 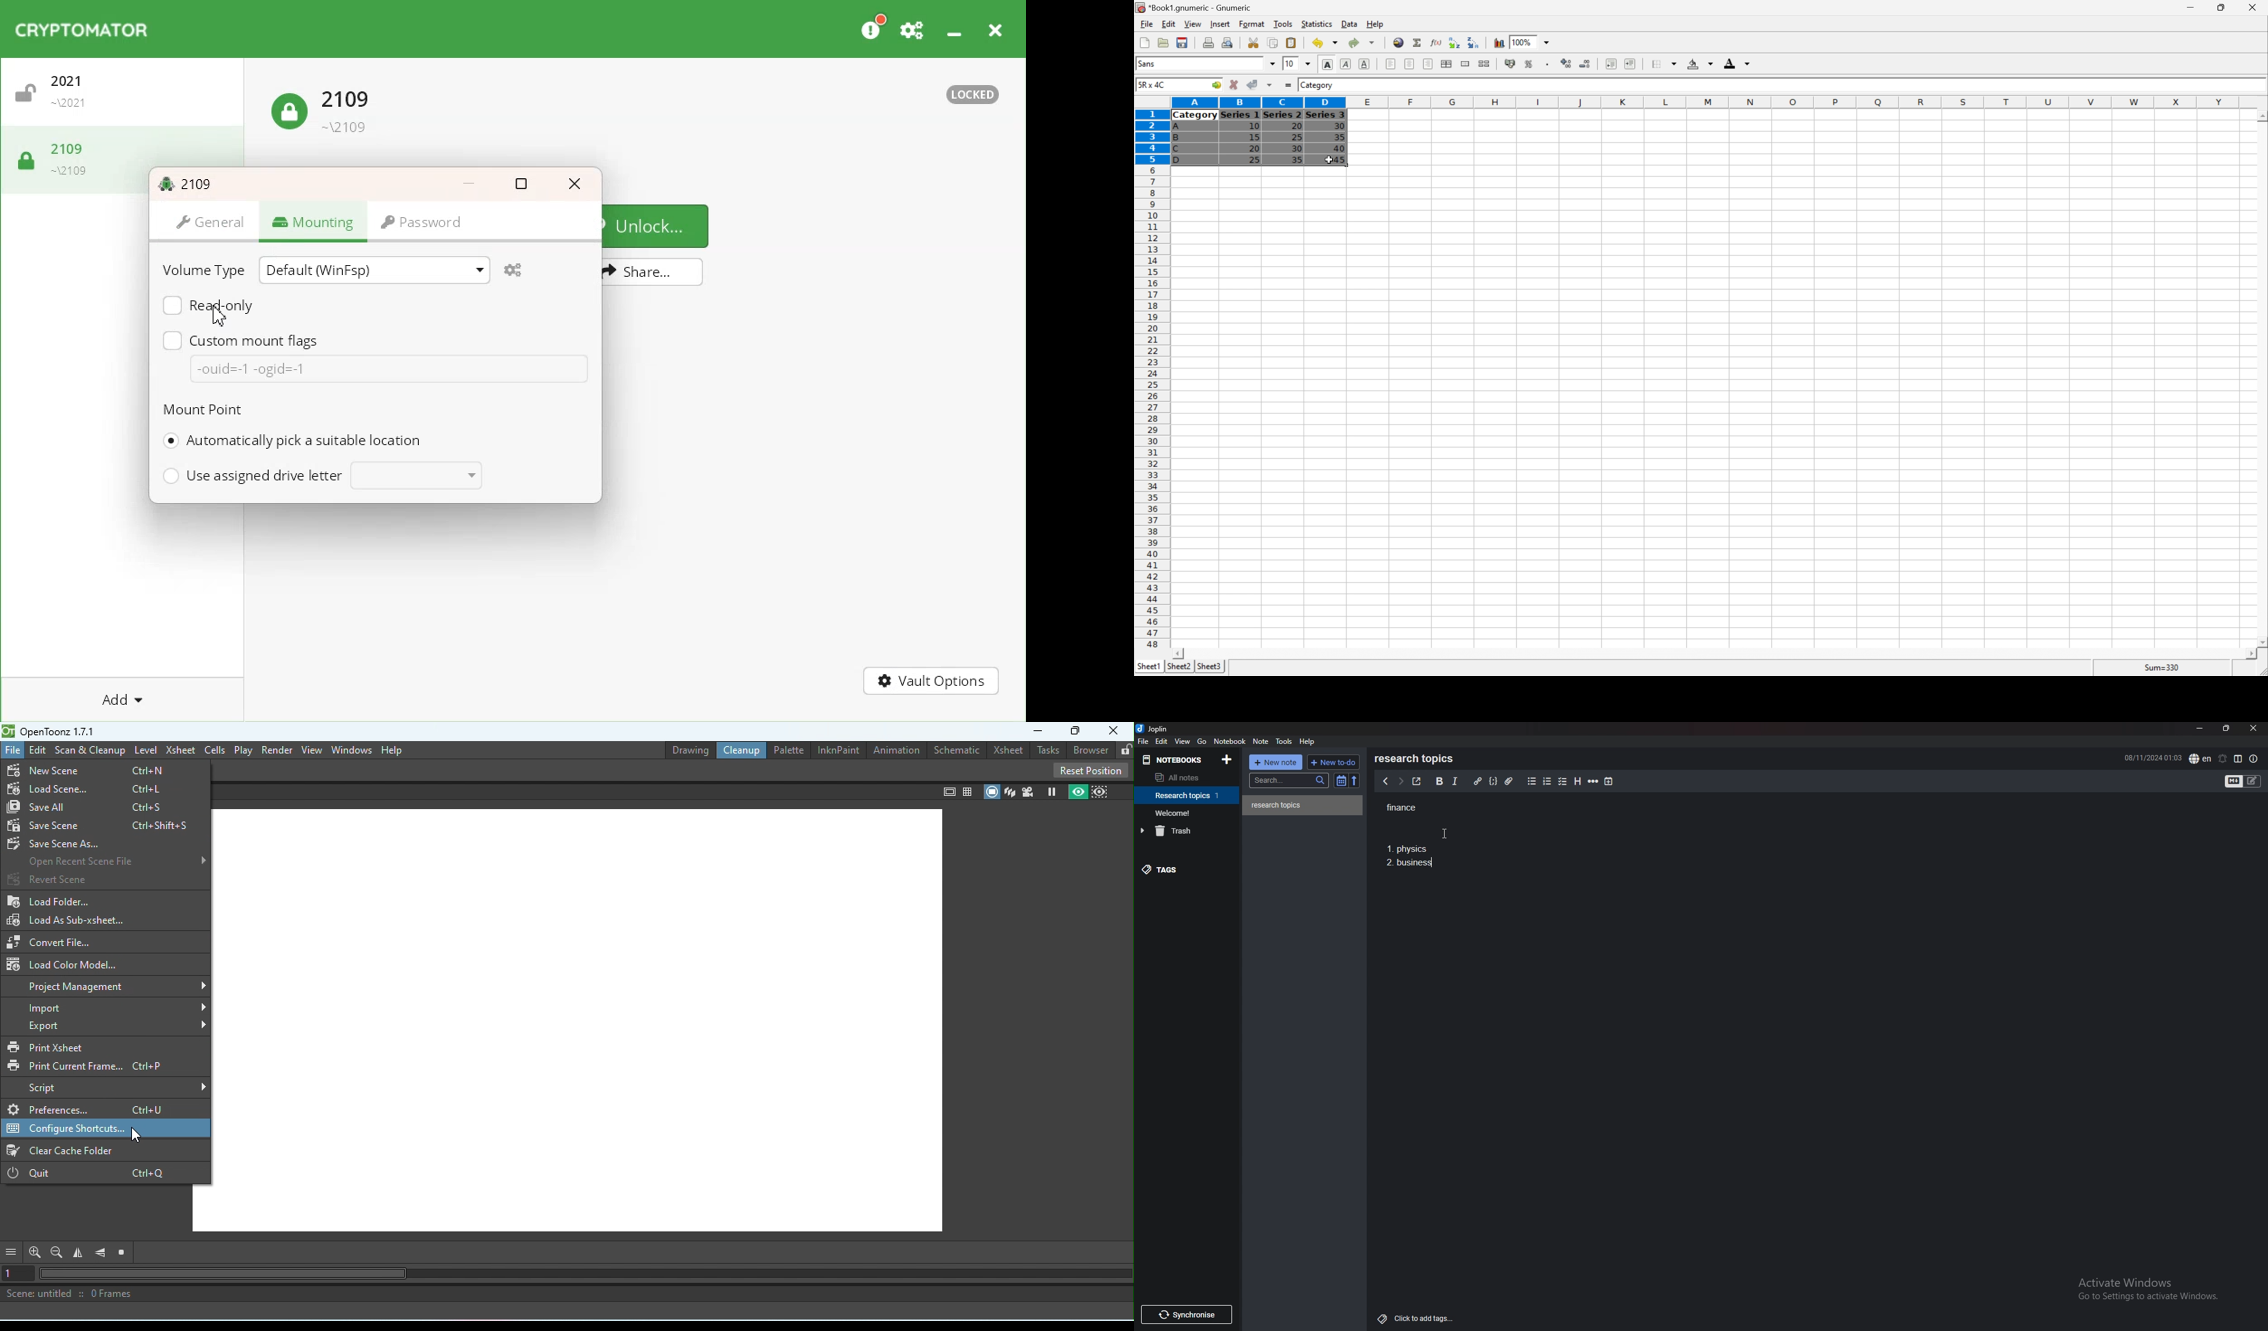 I want to click on Password, so click(x=424, y=225).